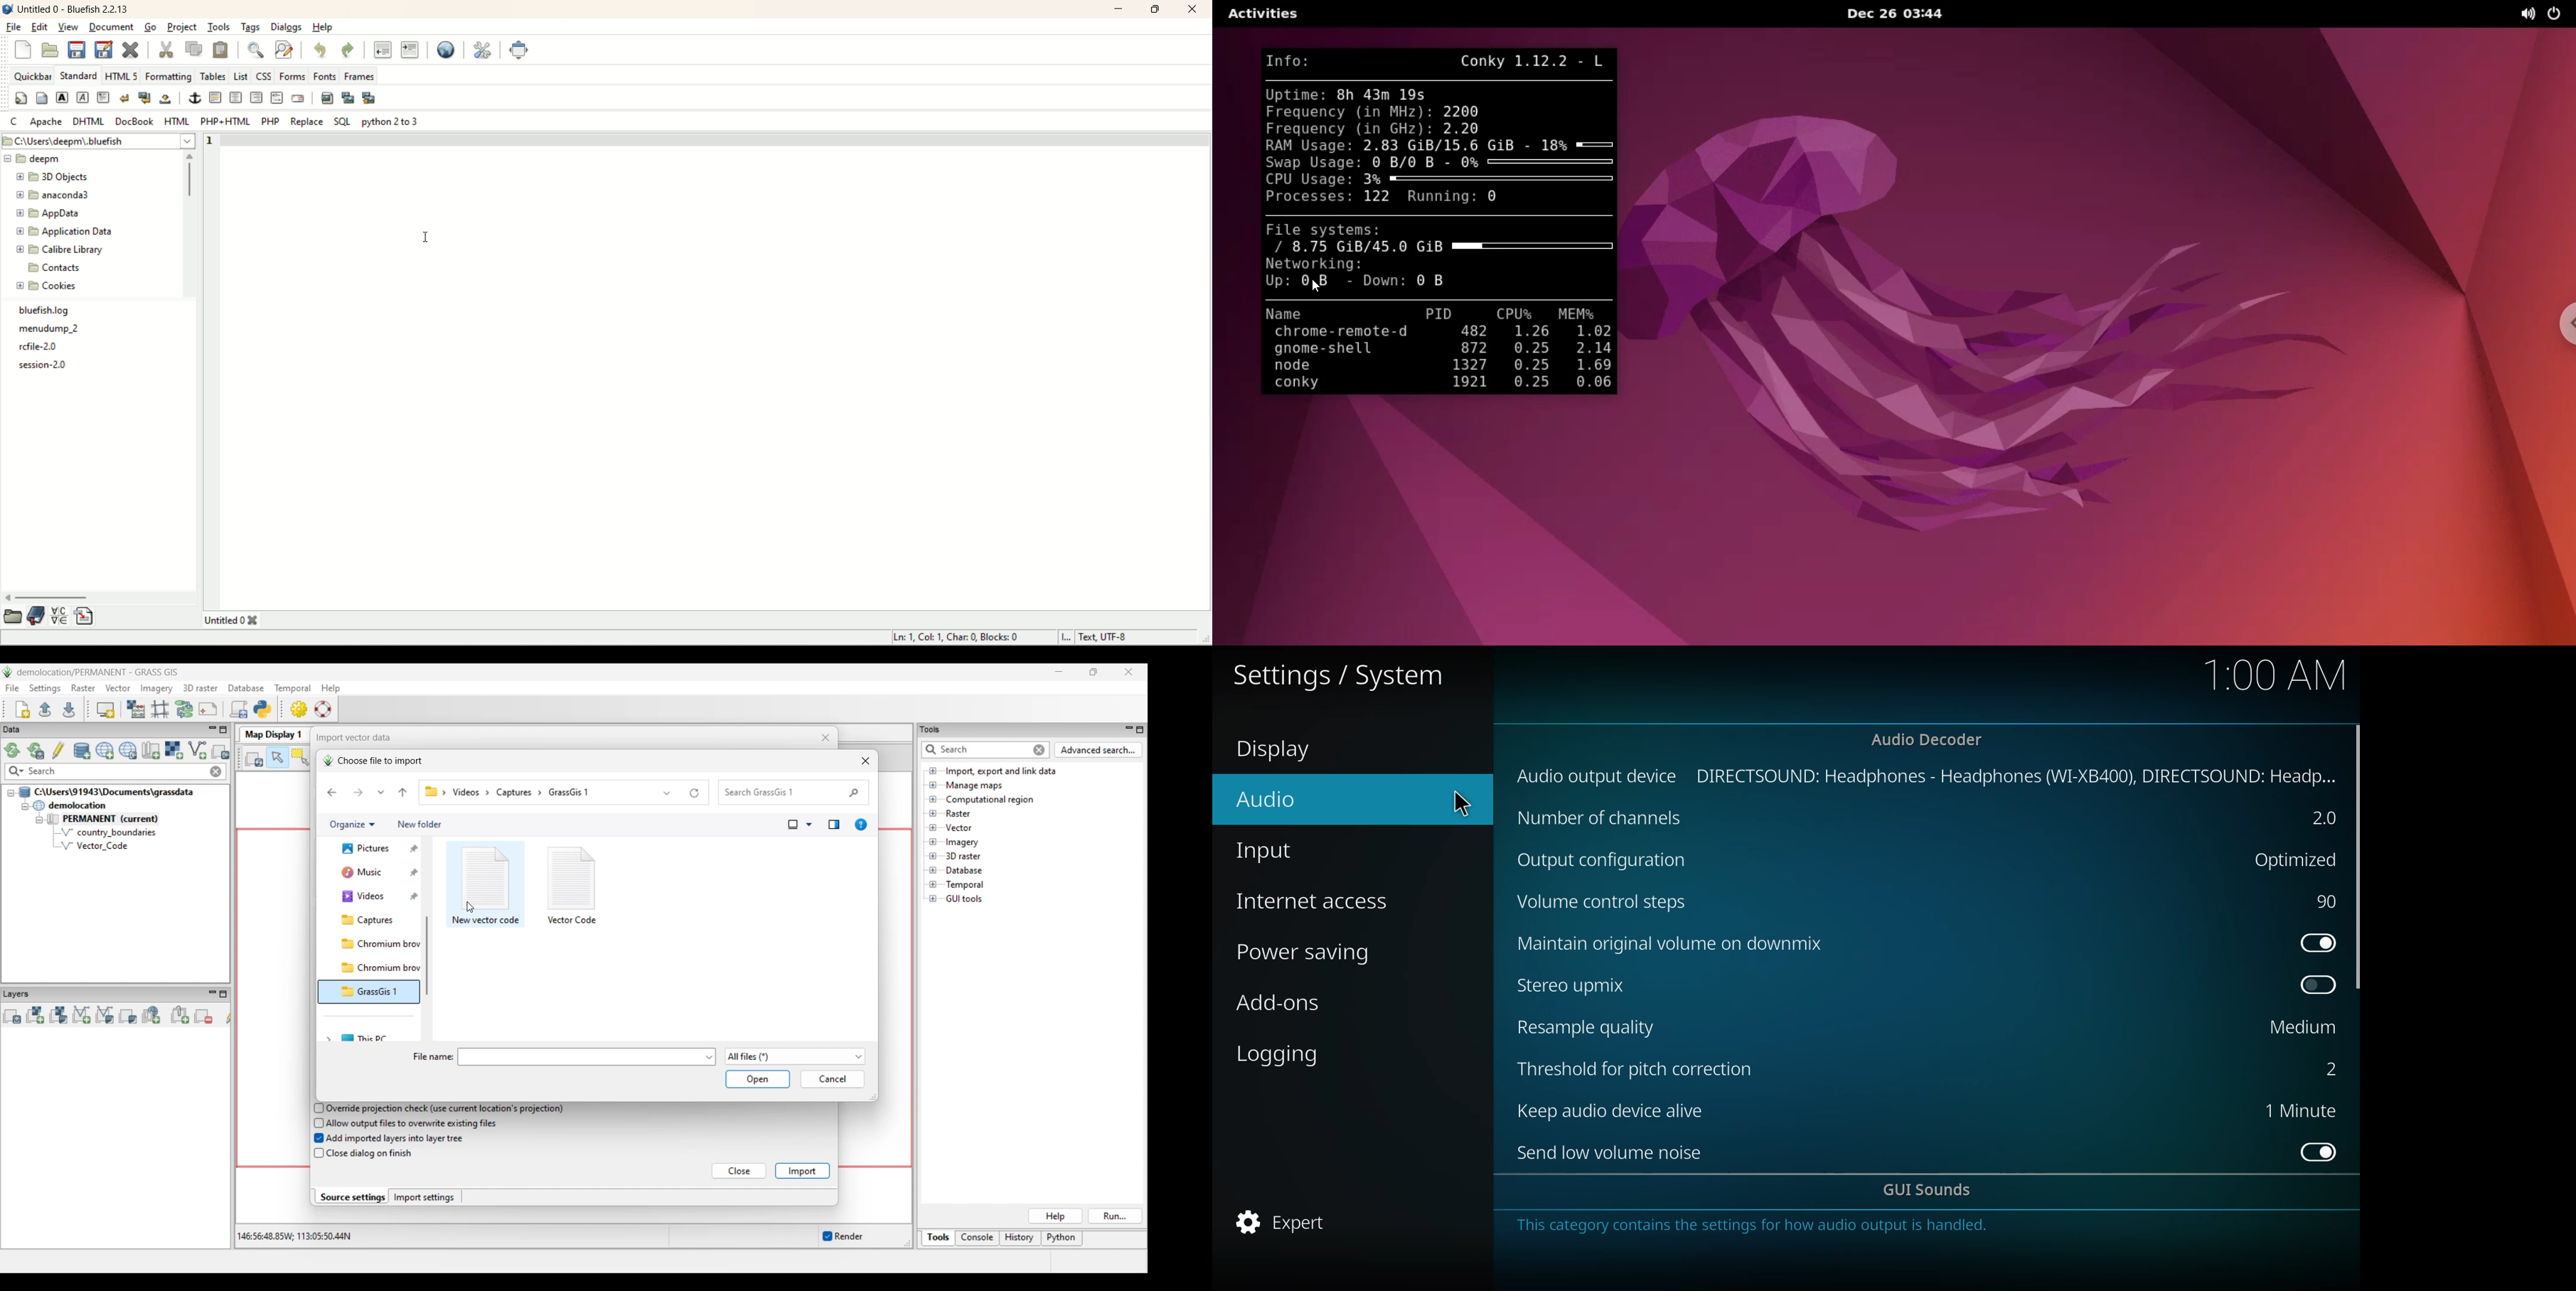 This screenshot has height=1316, width=2576. I want to click on display, so click(1279, 748).